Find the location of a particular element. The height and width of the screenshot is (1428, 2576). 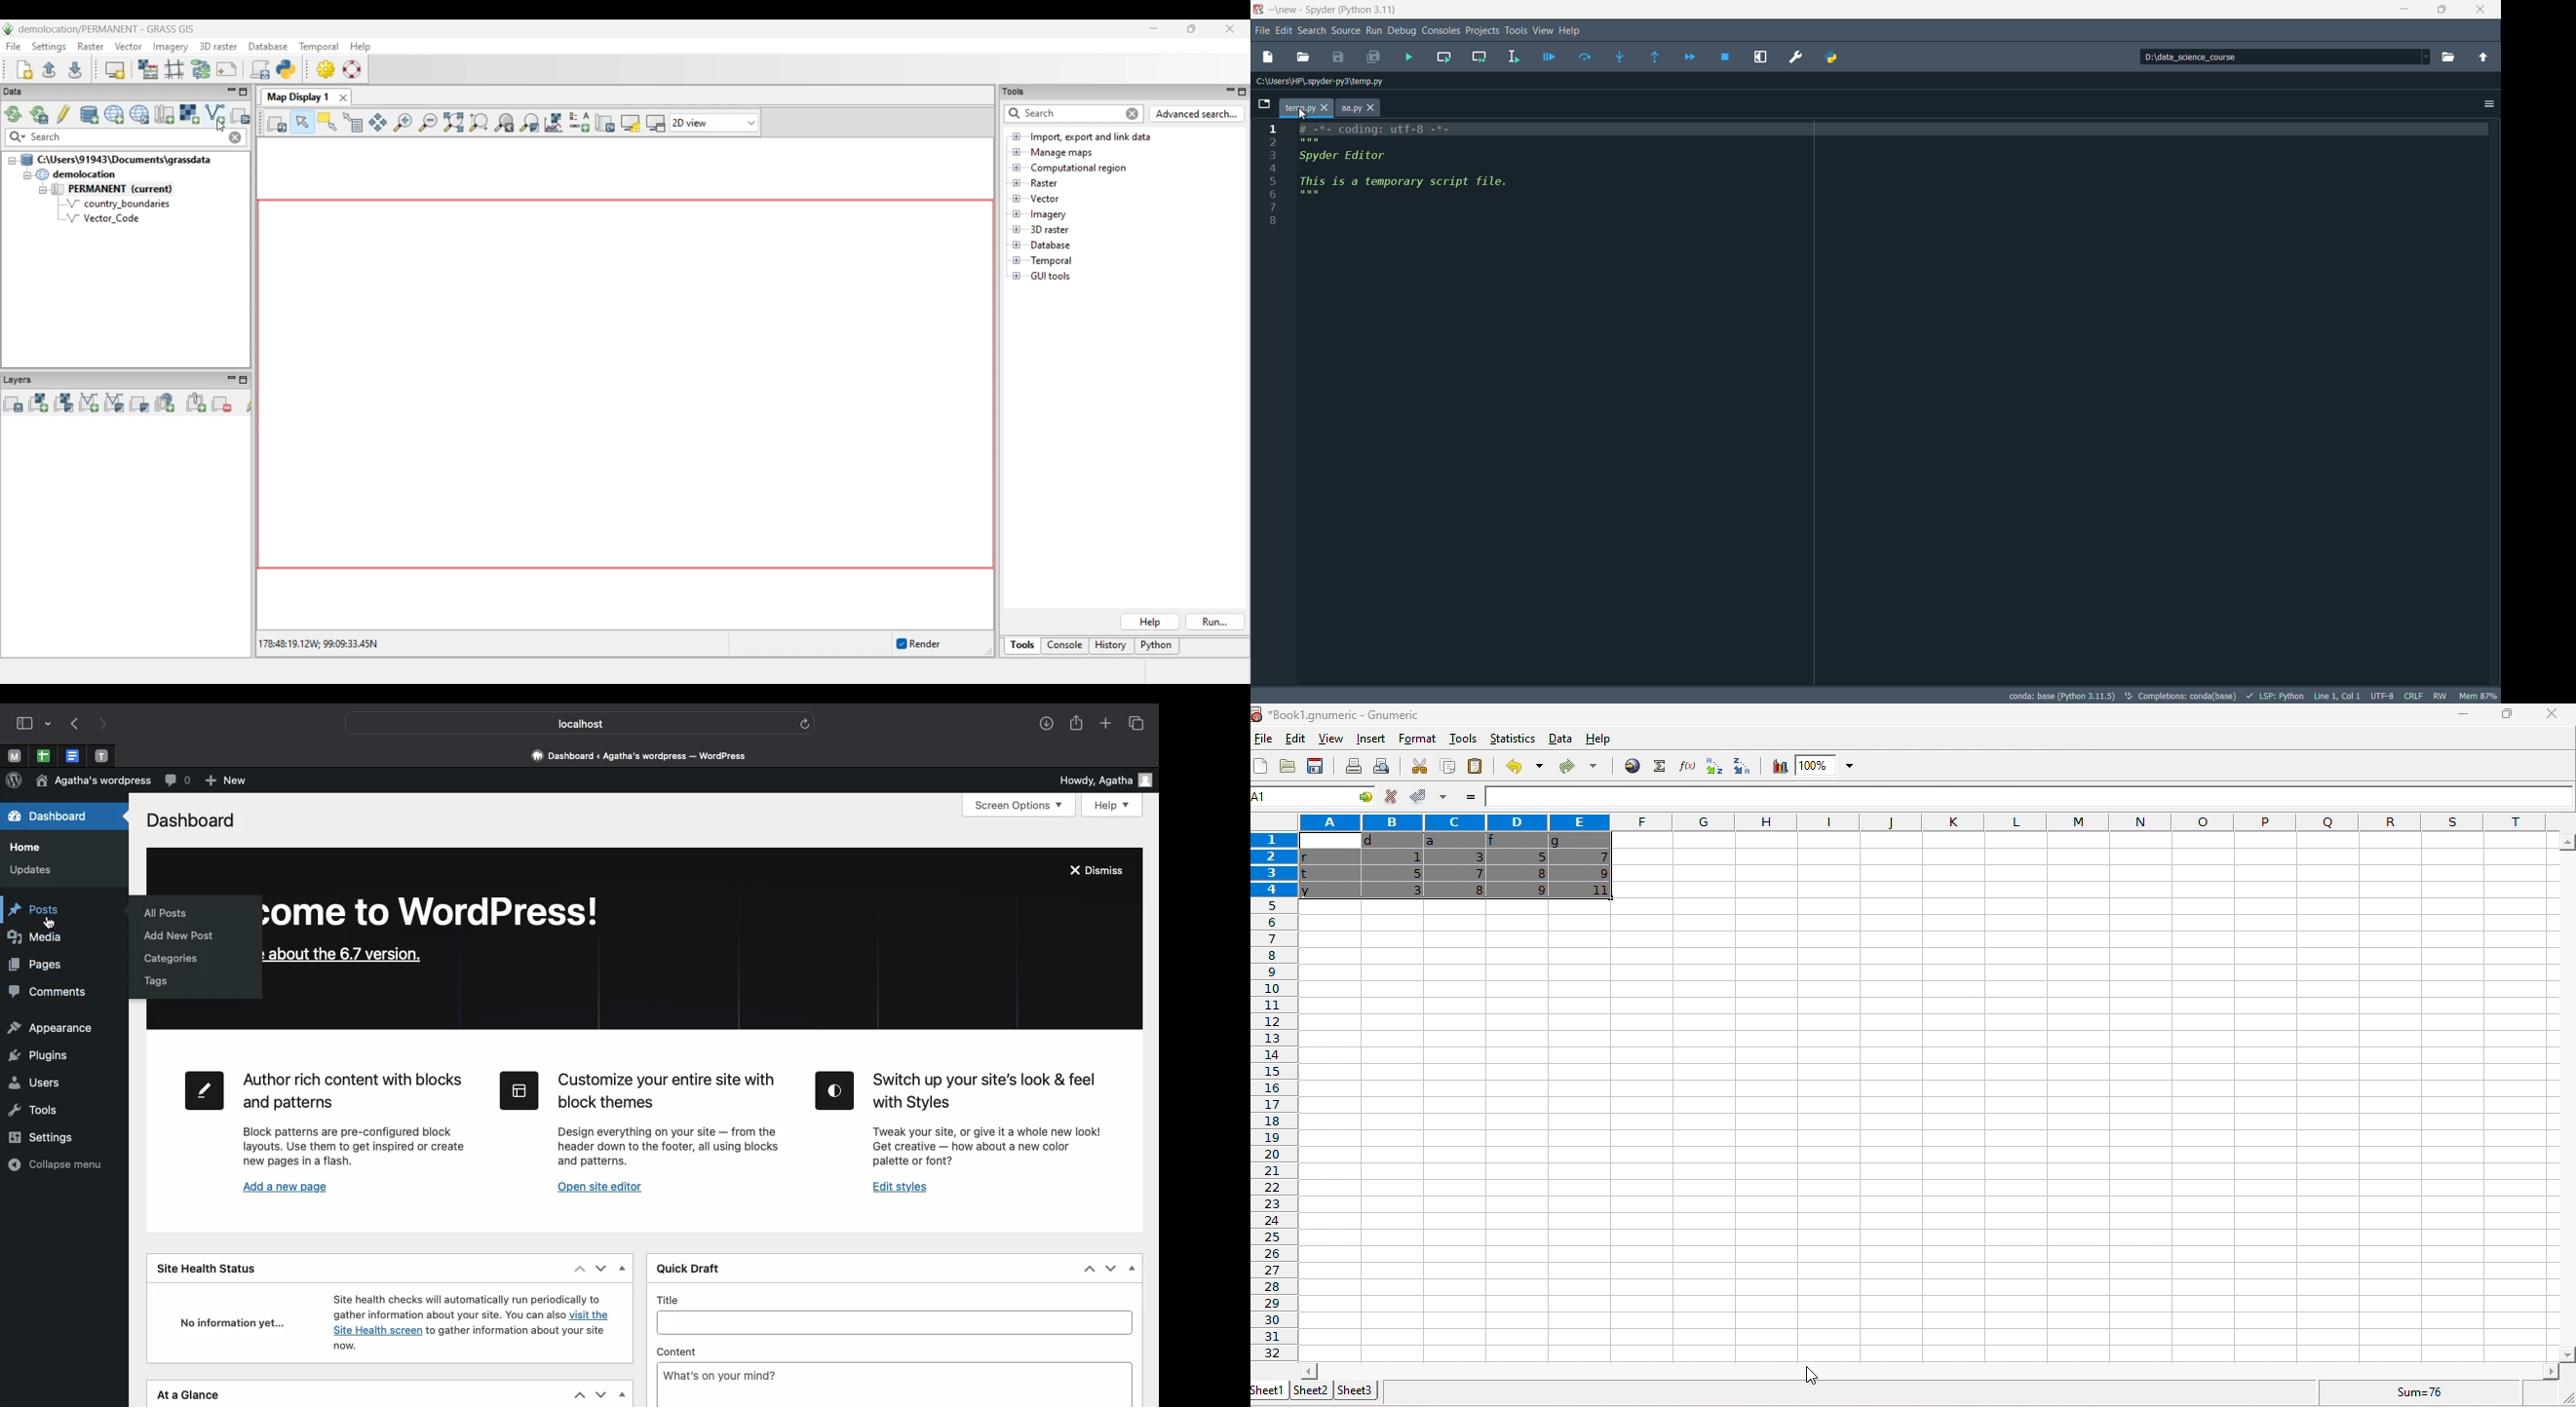

maximize is located at coordinates (2440, 8).